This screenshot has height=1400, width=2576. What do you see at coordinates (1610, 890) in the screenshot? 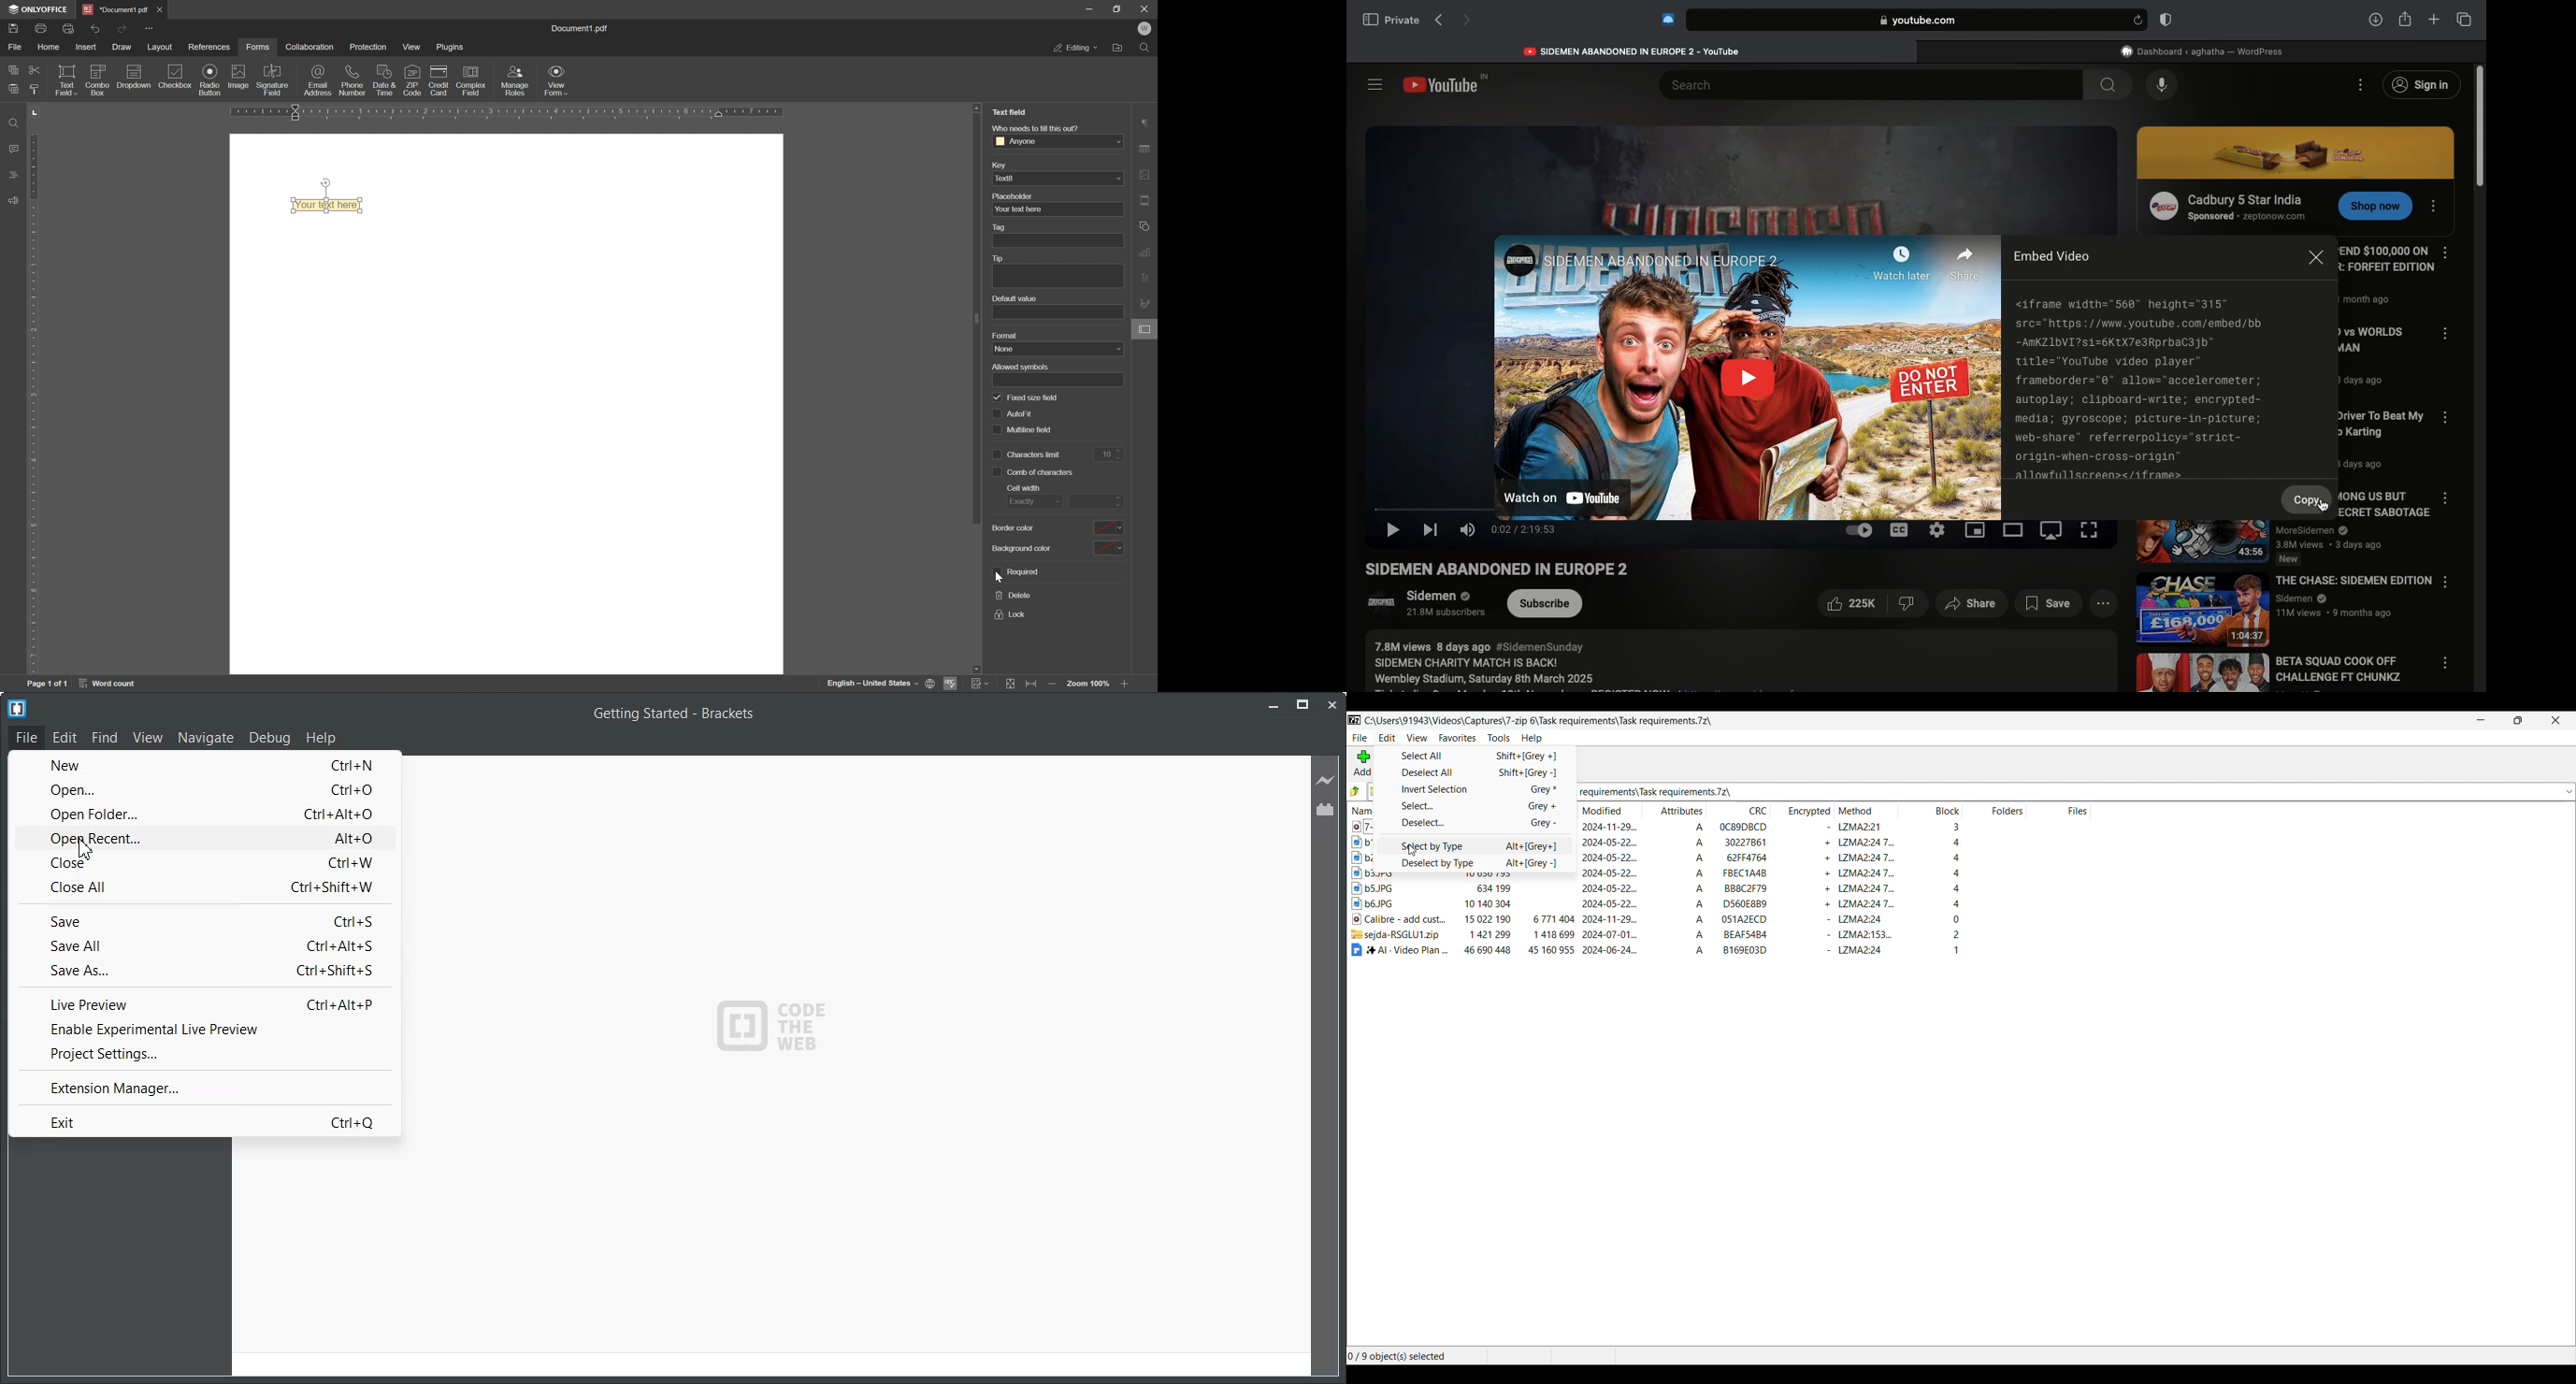
I see `modified date` at bounding box center [1610, 890].